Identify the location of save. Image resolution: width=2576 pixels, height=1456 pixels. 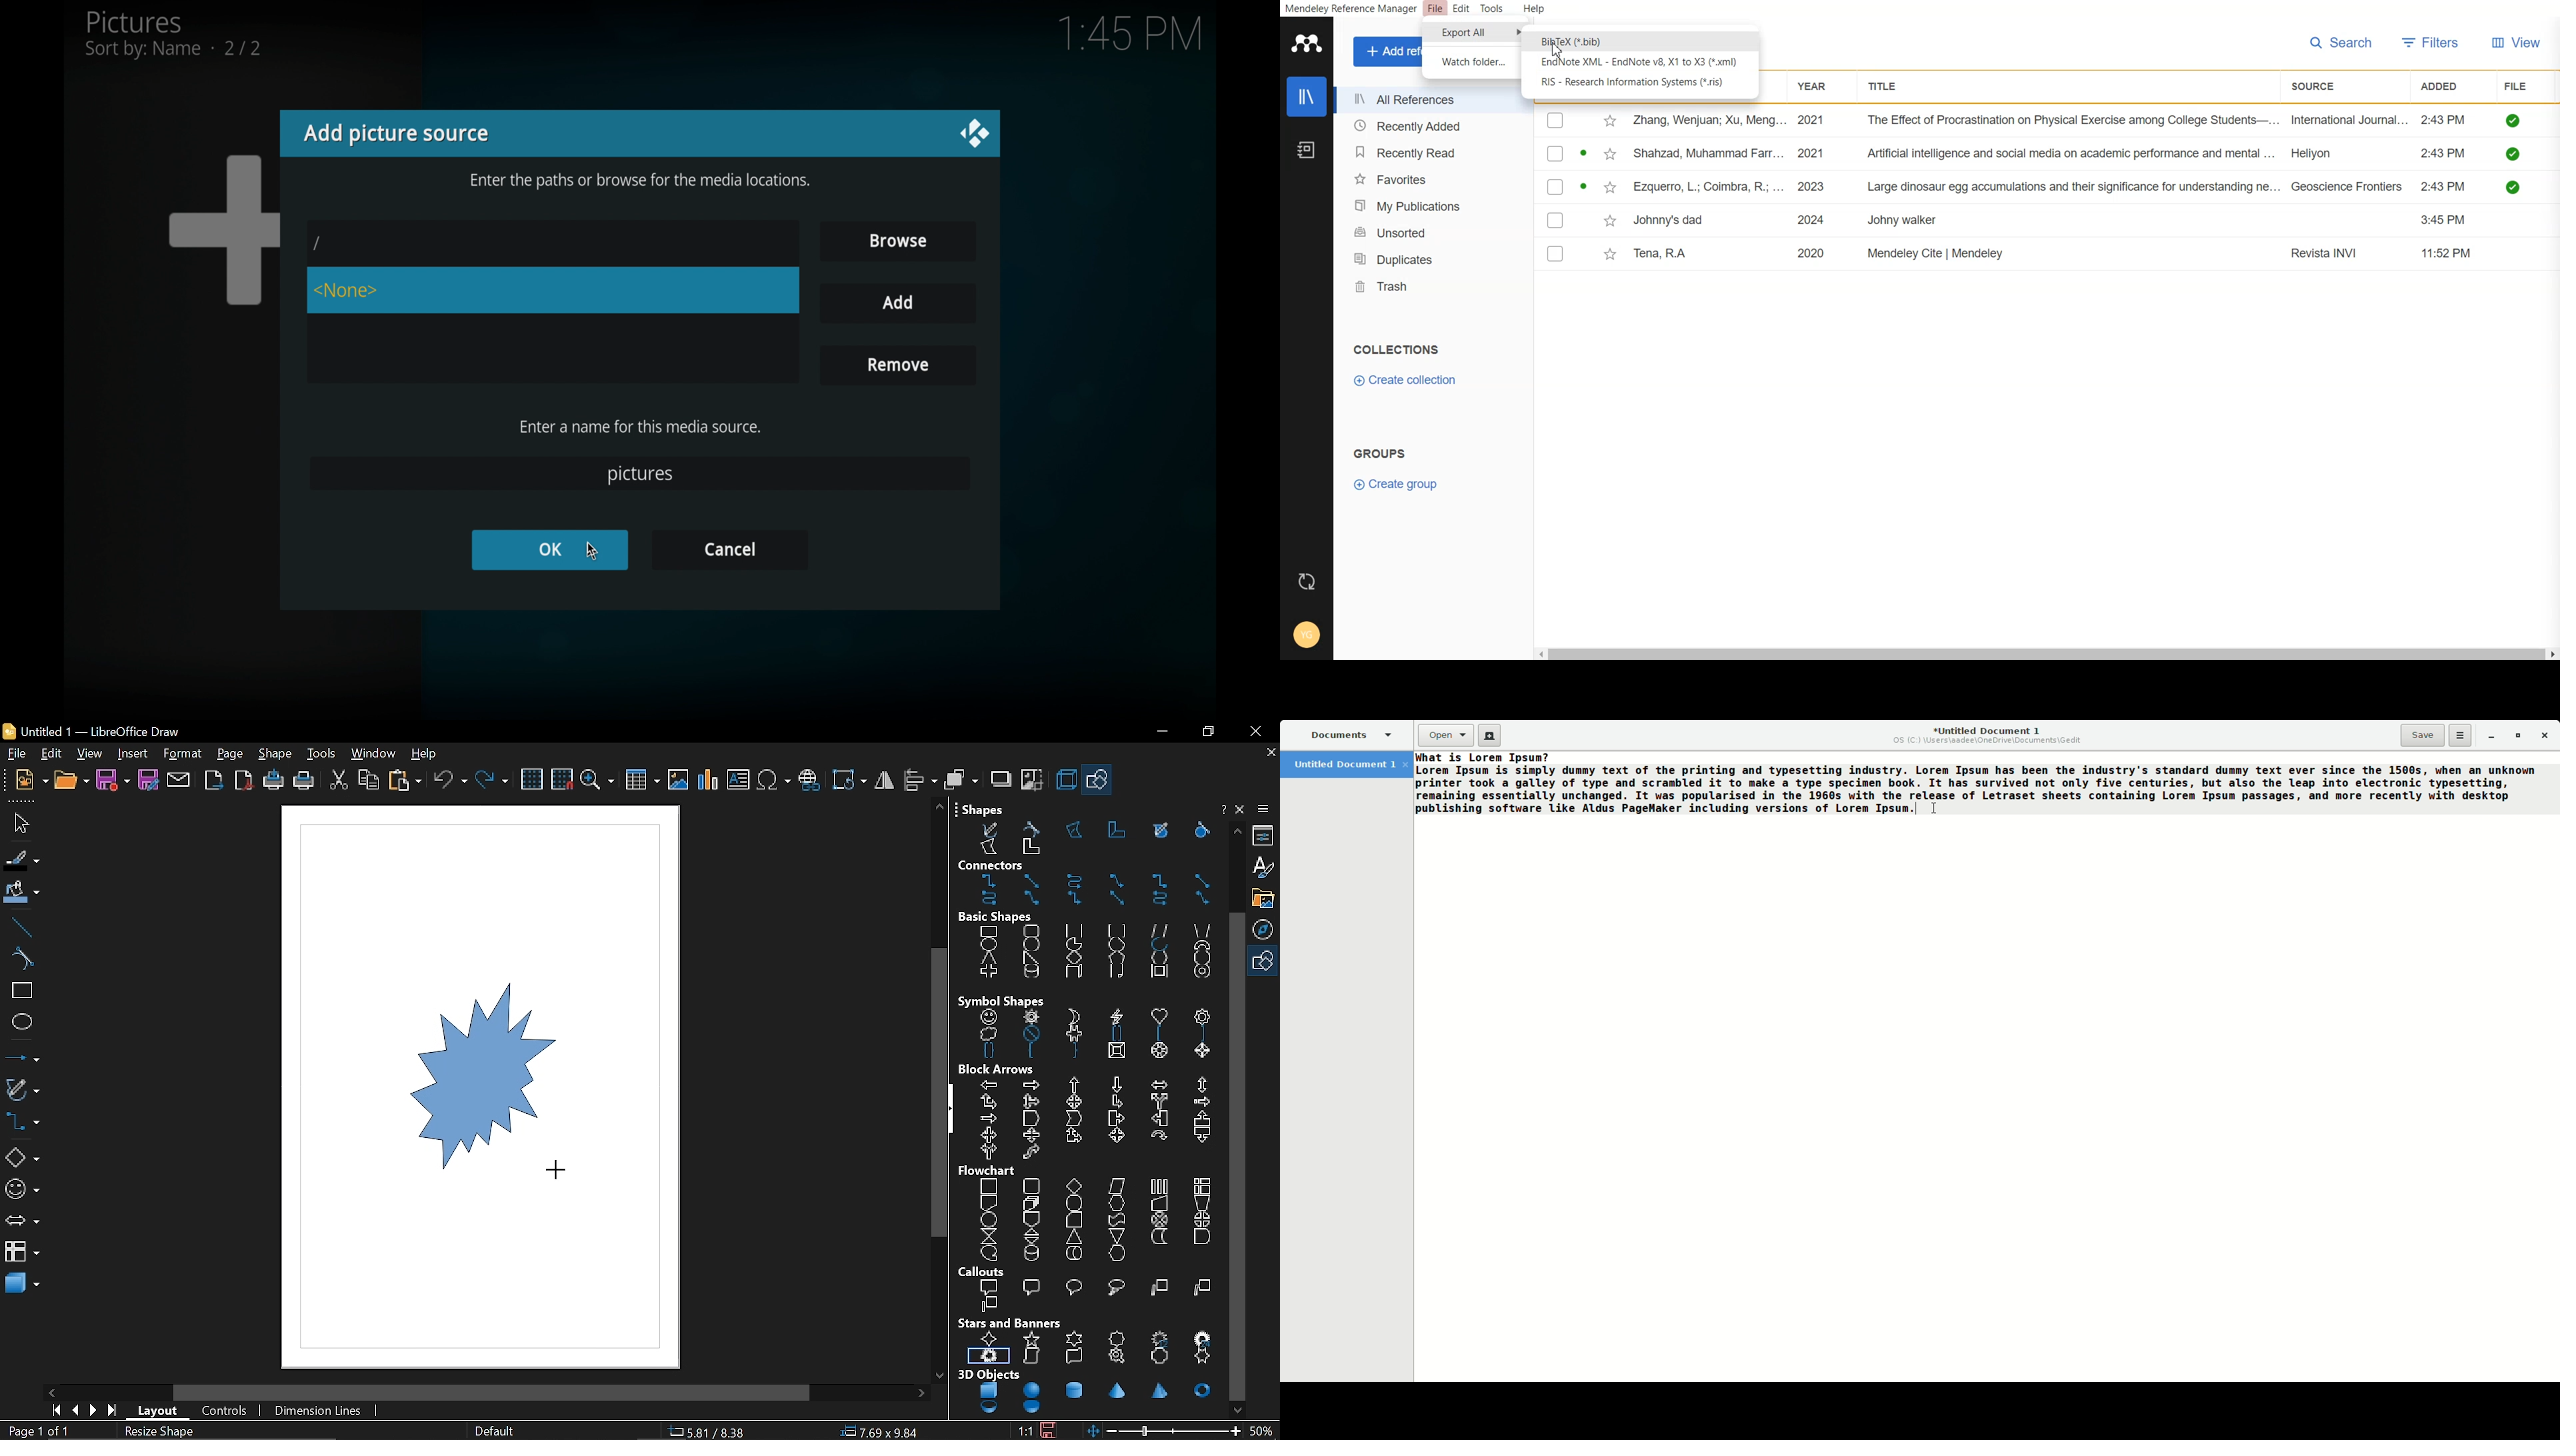
(114, 779).